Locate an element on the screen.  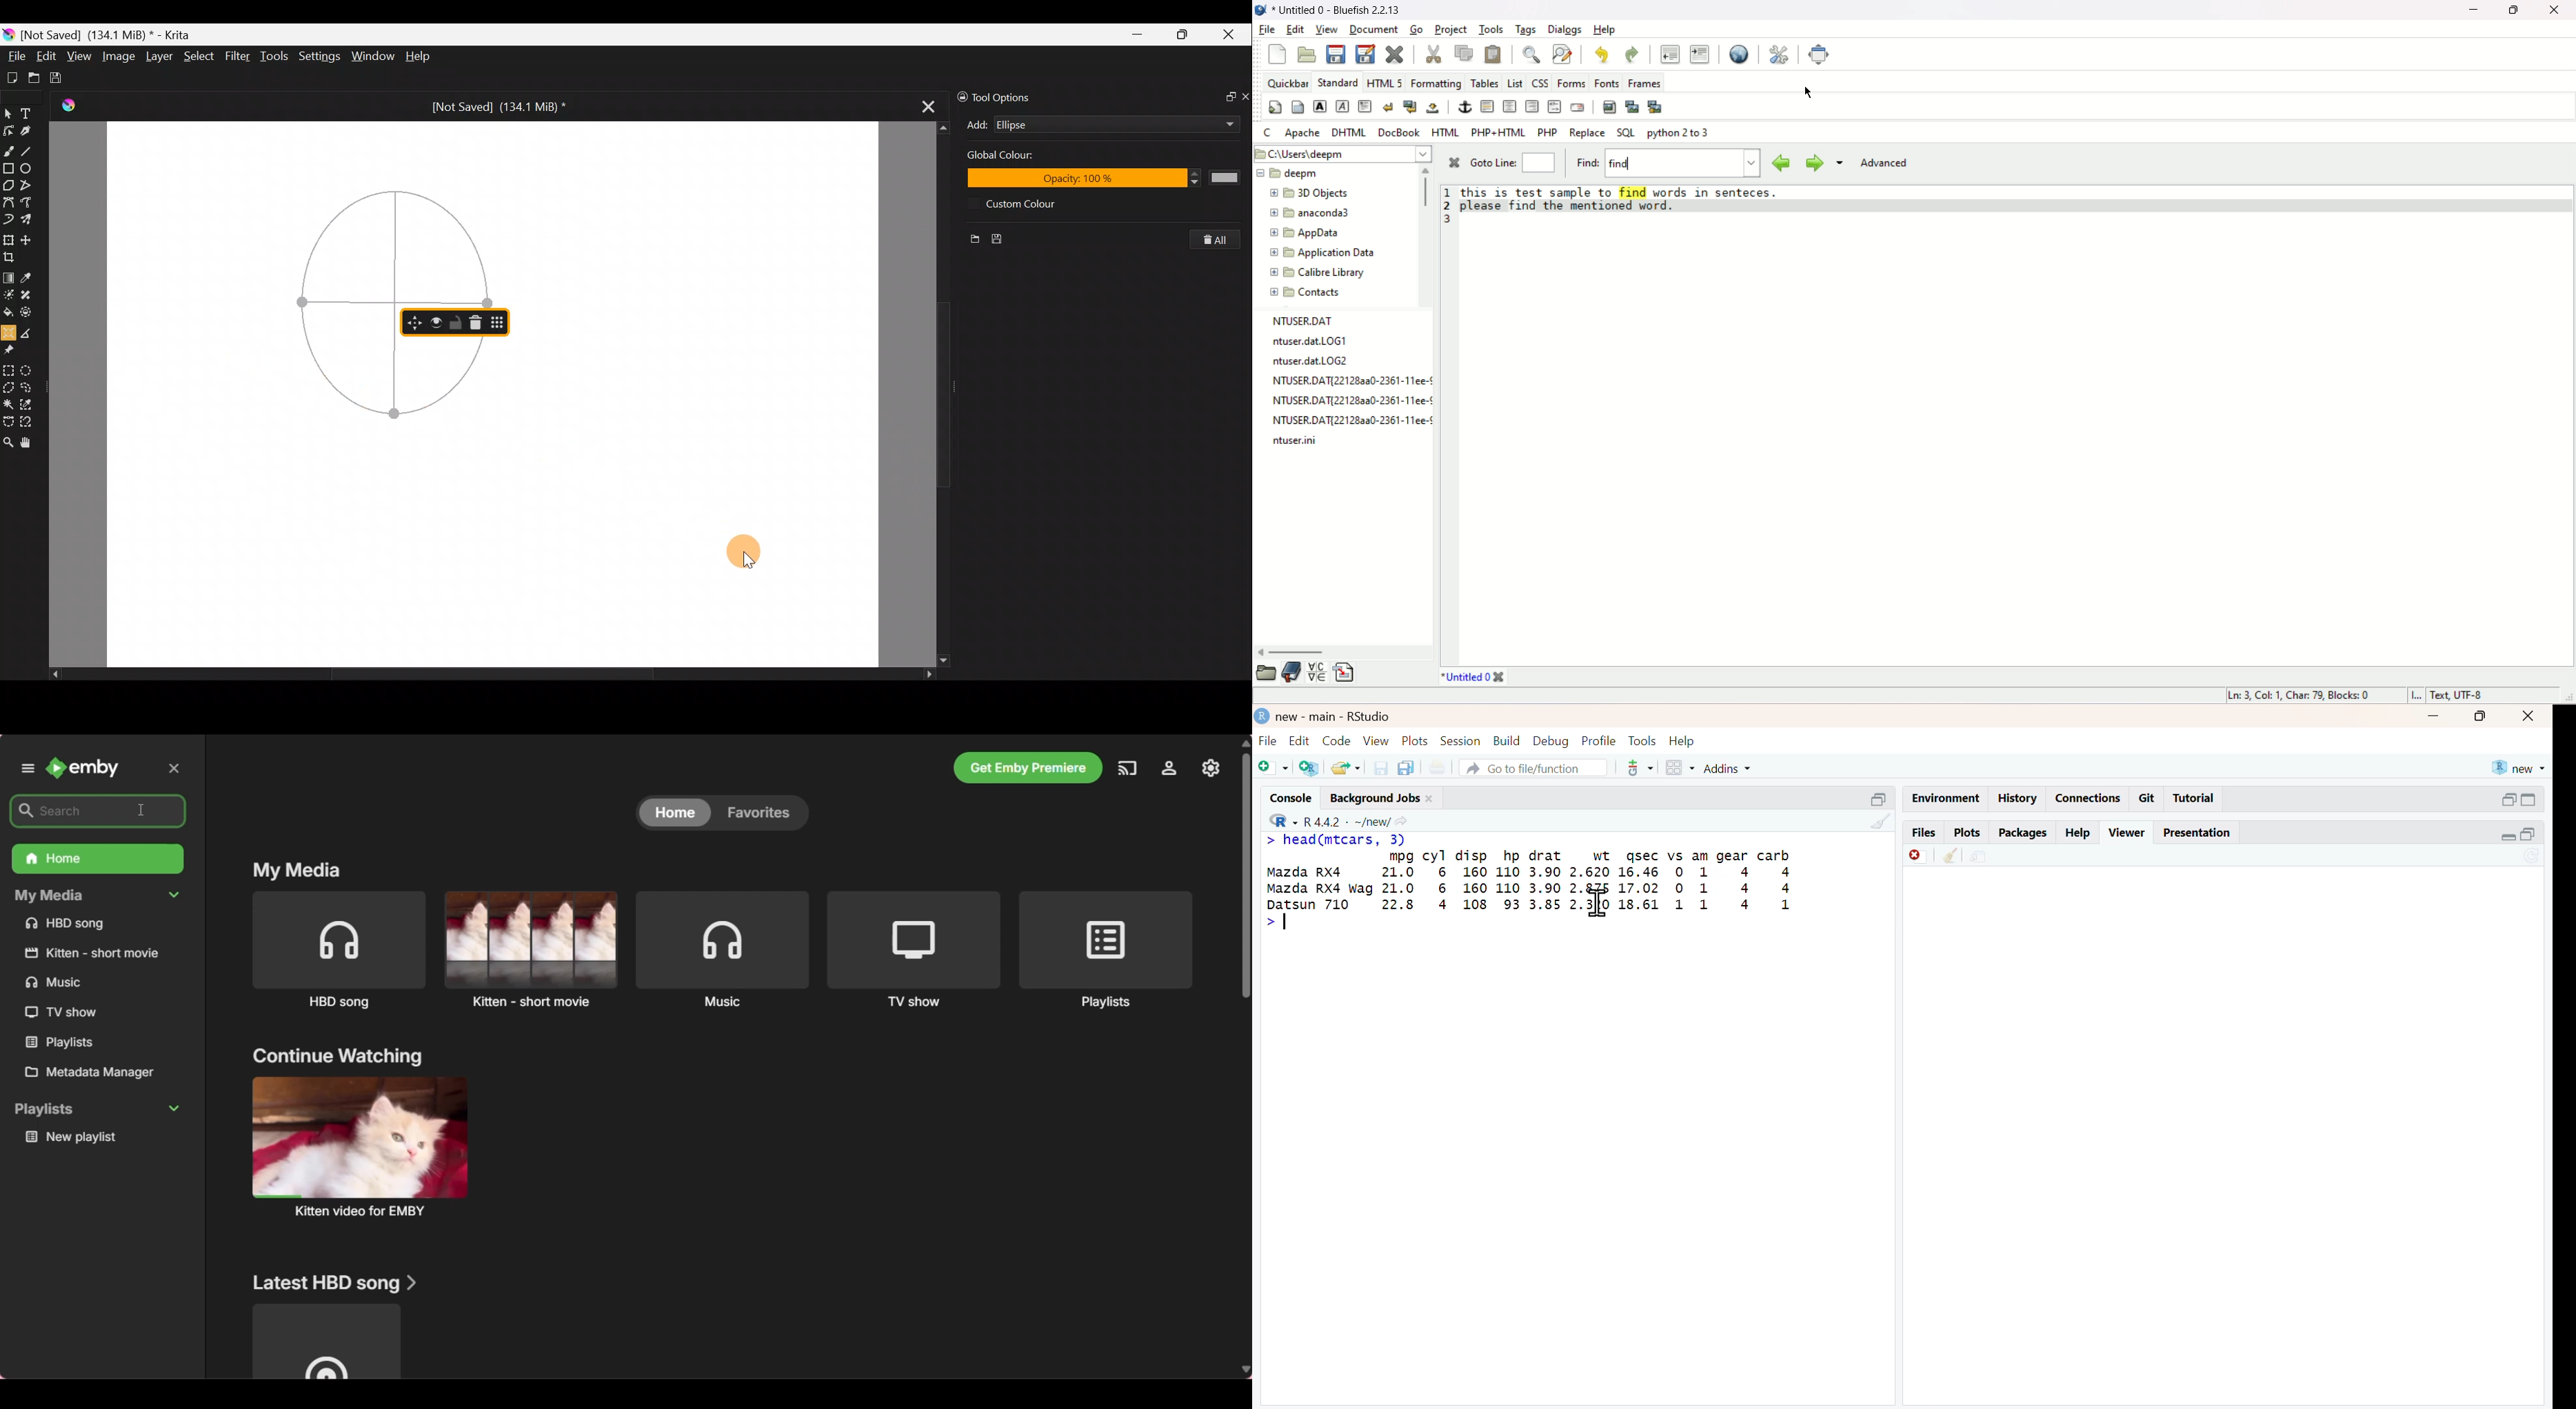
email is located at coordinates (1577, 107).